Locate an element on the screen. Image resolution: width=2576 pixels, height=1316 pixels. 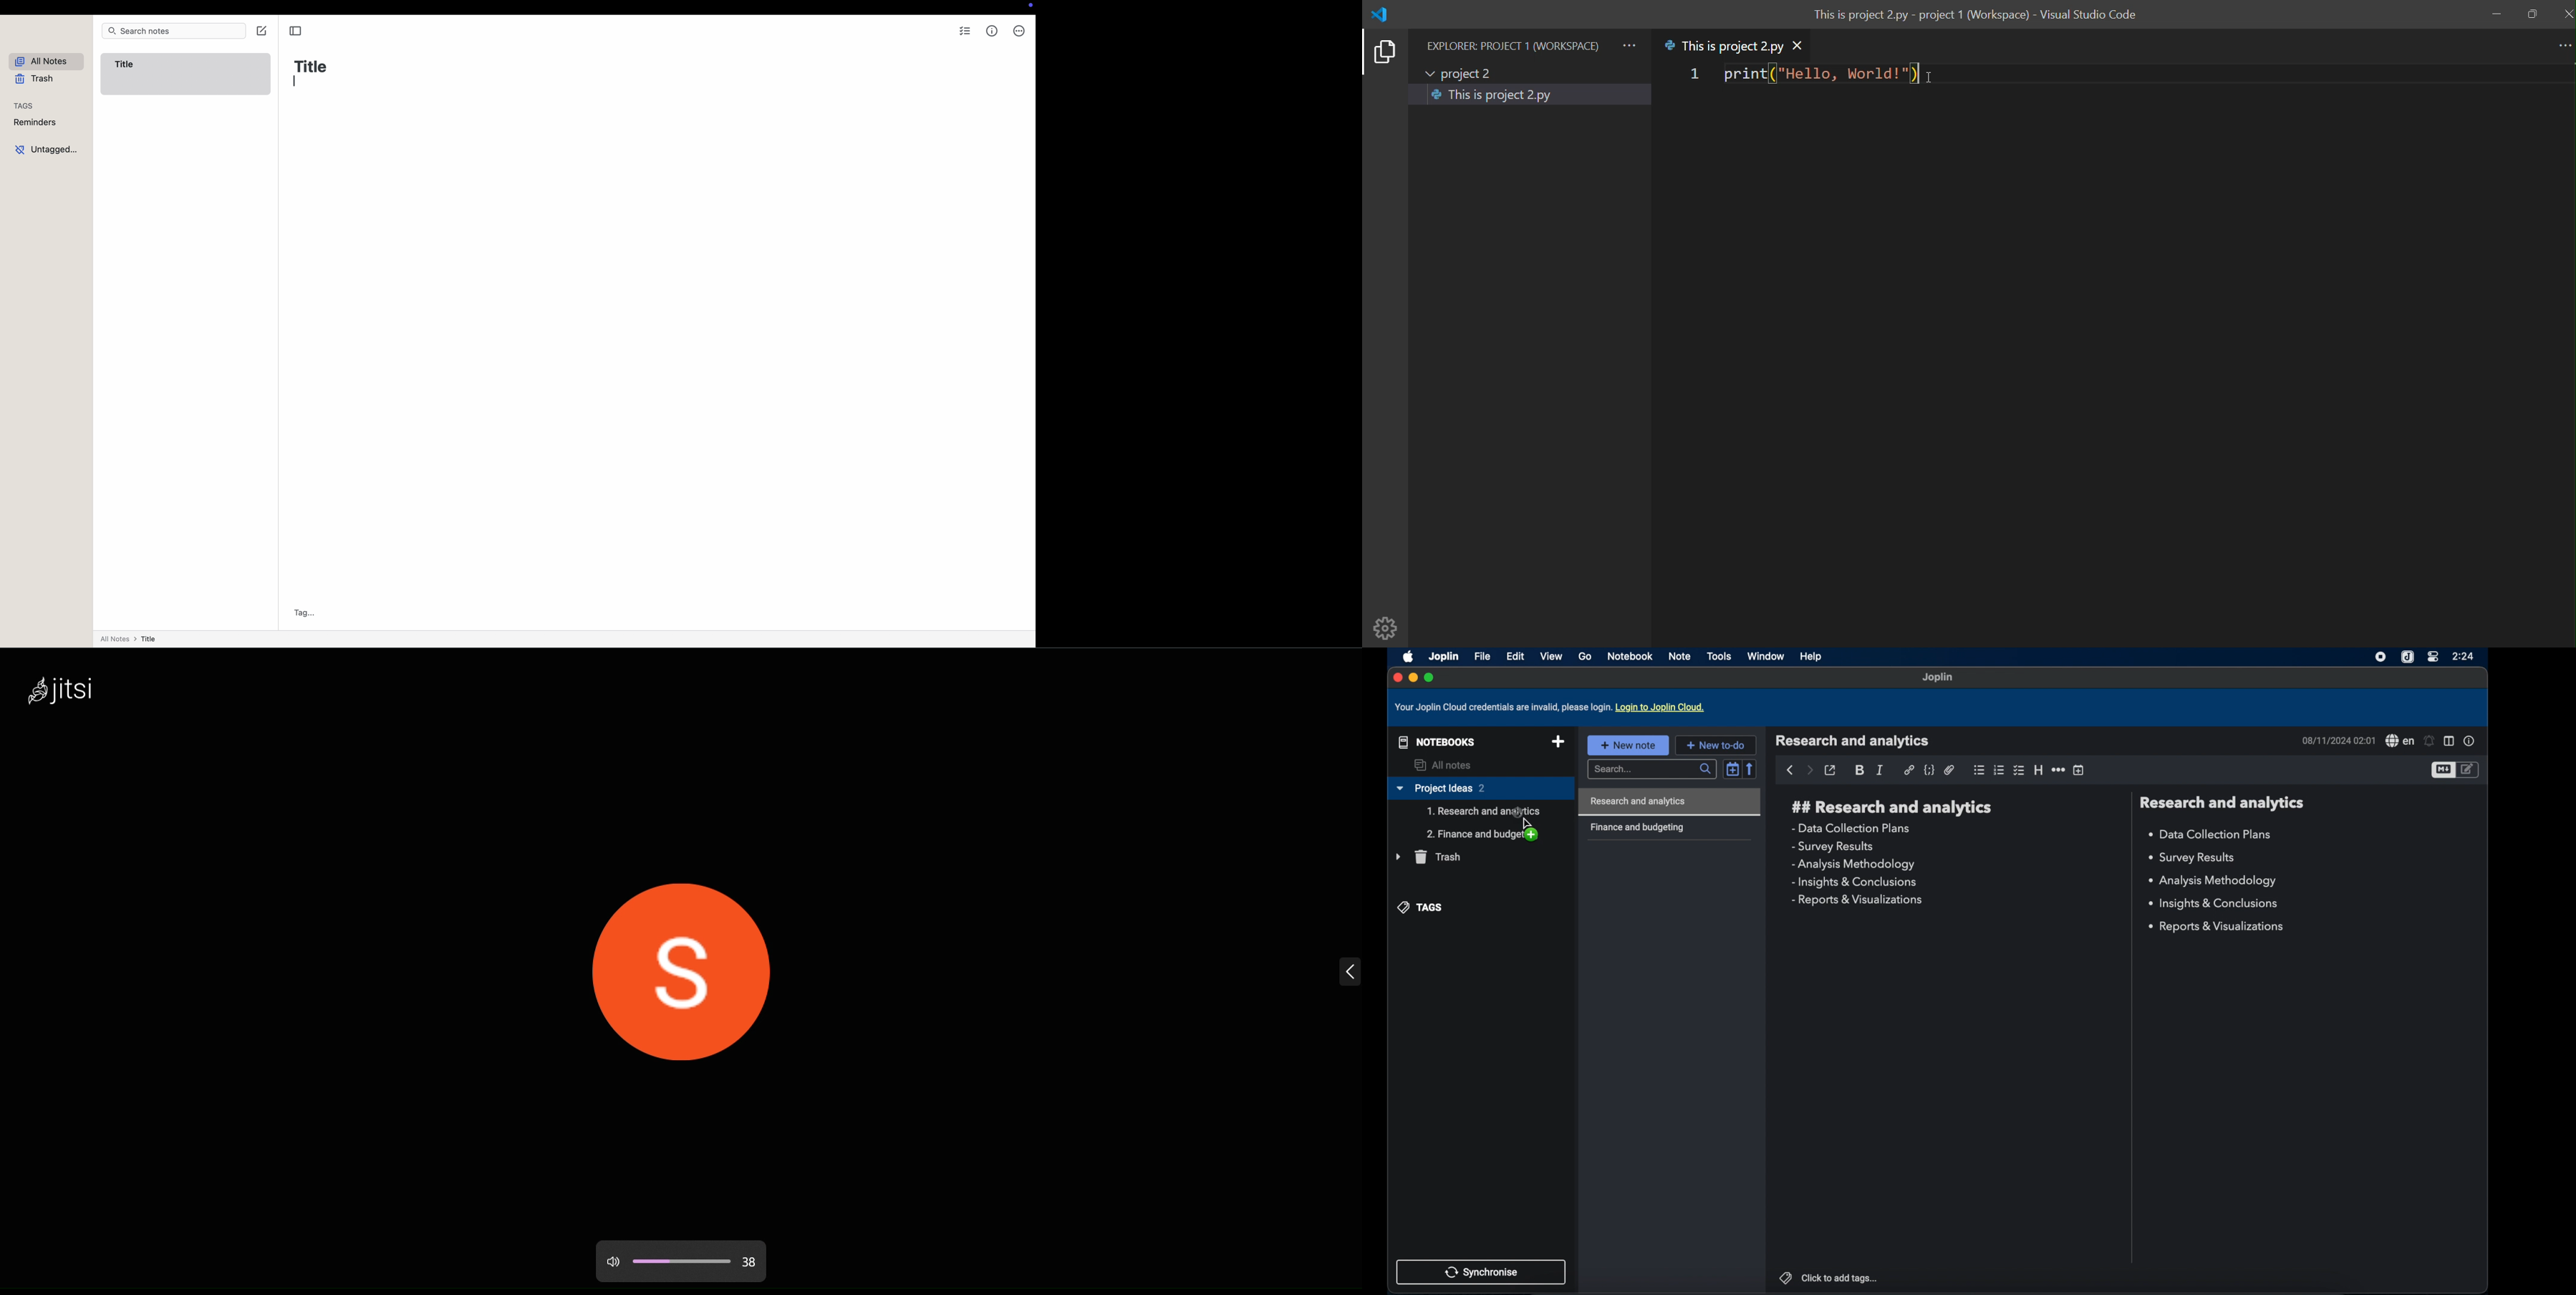
minimize is located at coordinates (1412, 678).